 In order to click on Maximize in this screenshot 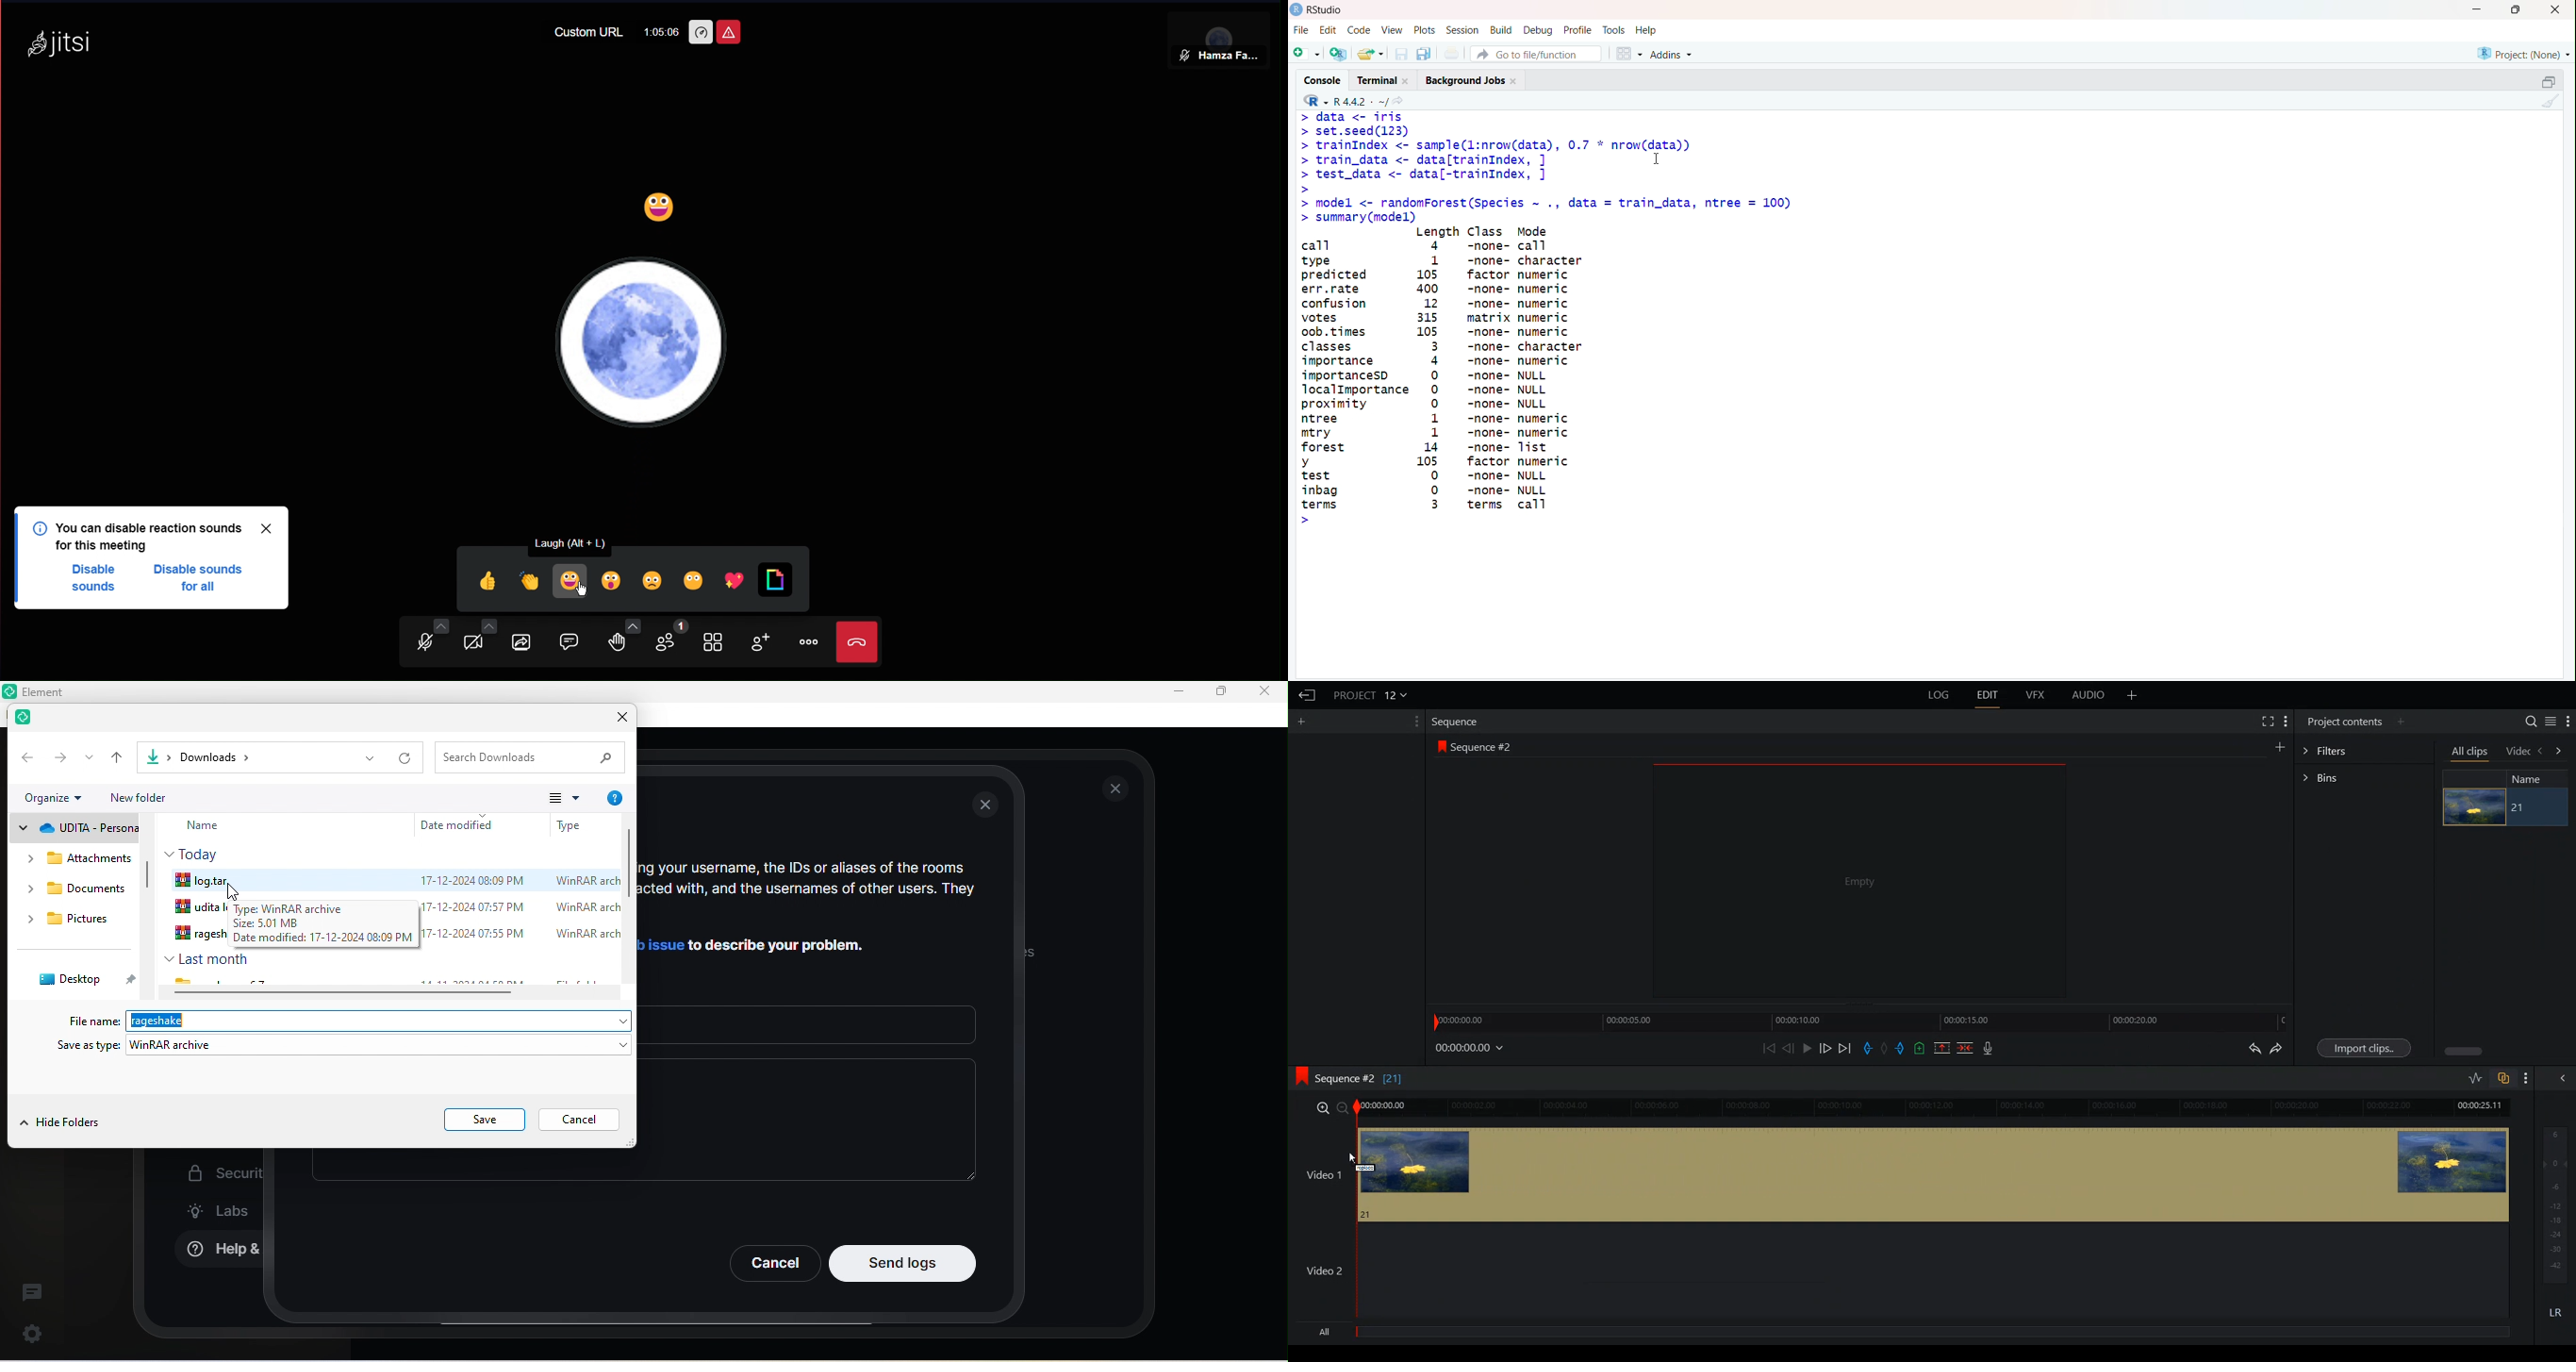, I will do `click(2515, 10)`.